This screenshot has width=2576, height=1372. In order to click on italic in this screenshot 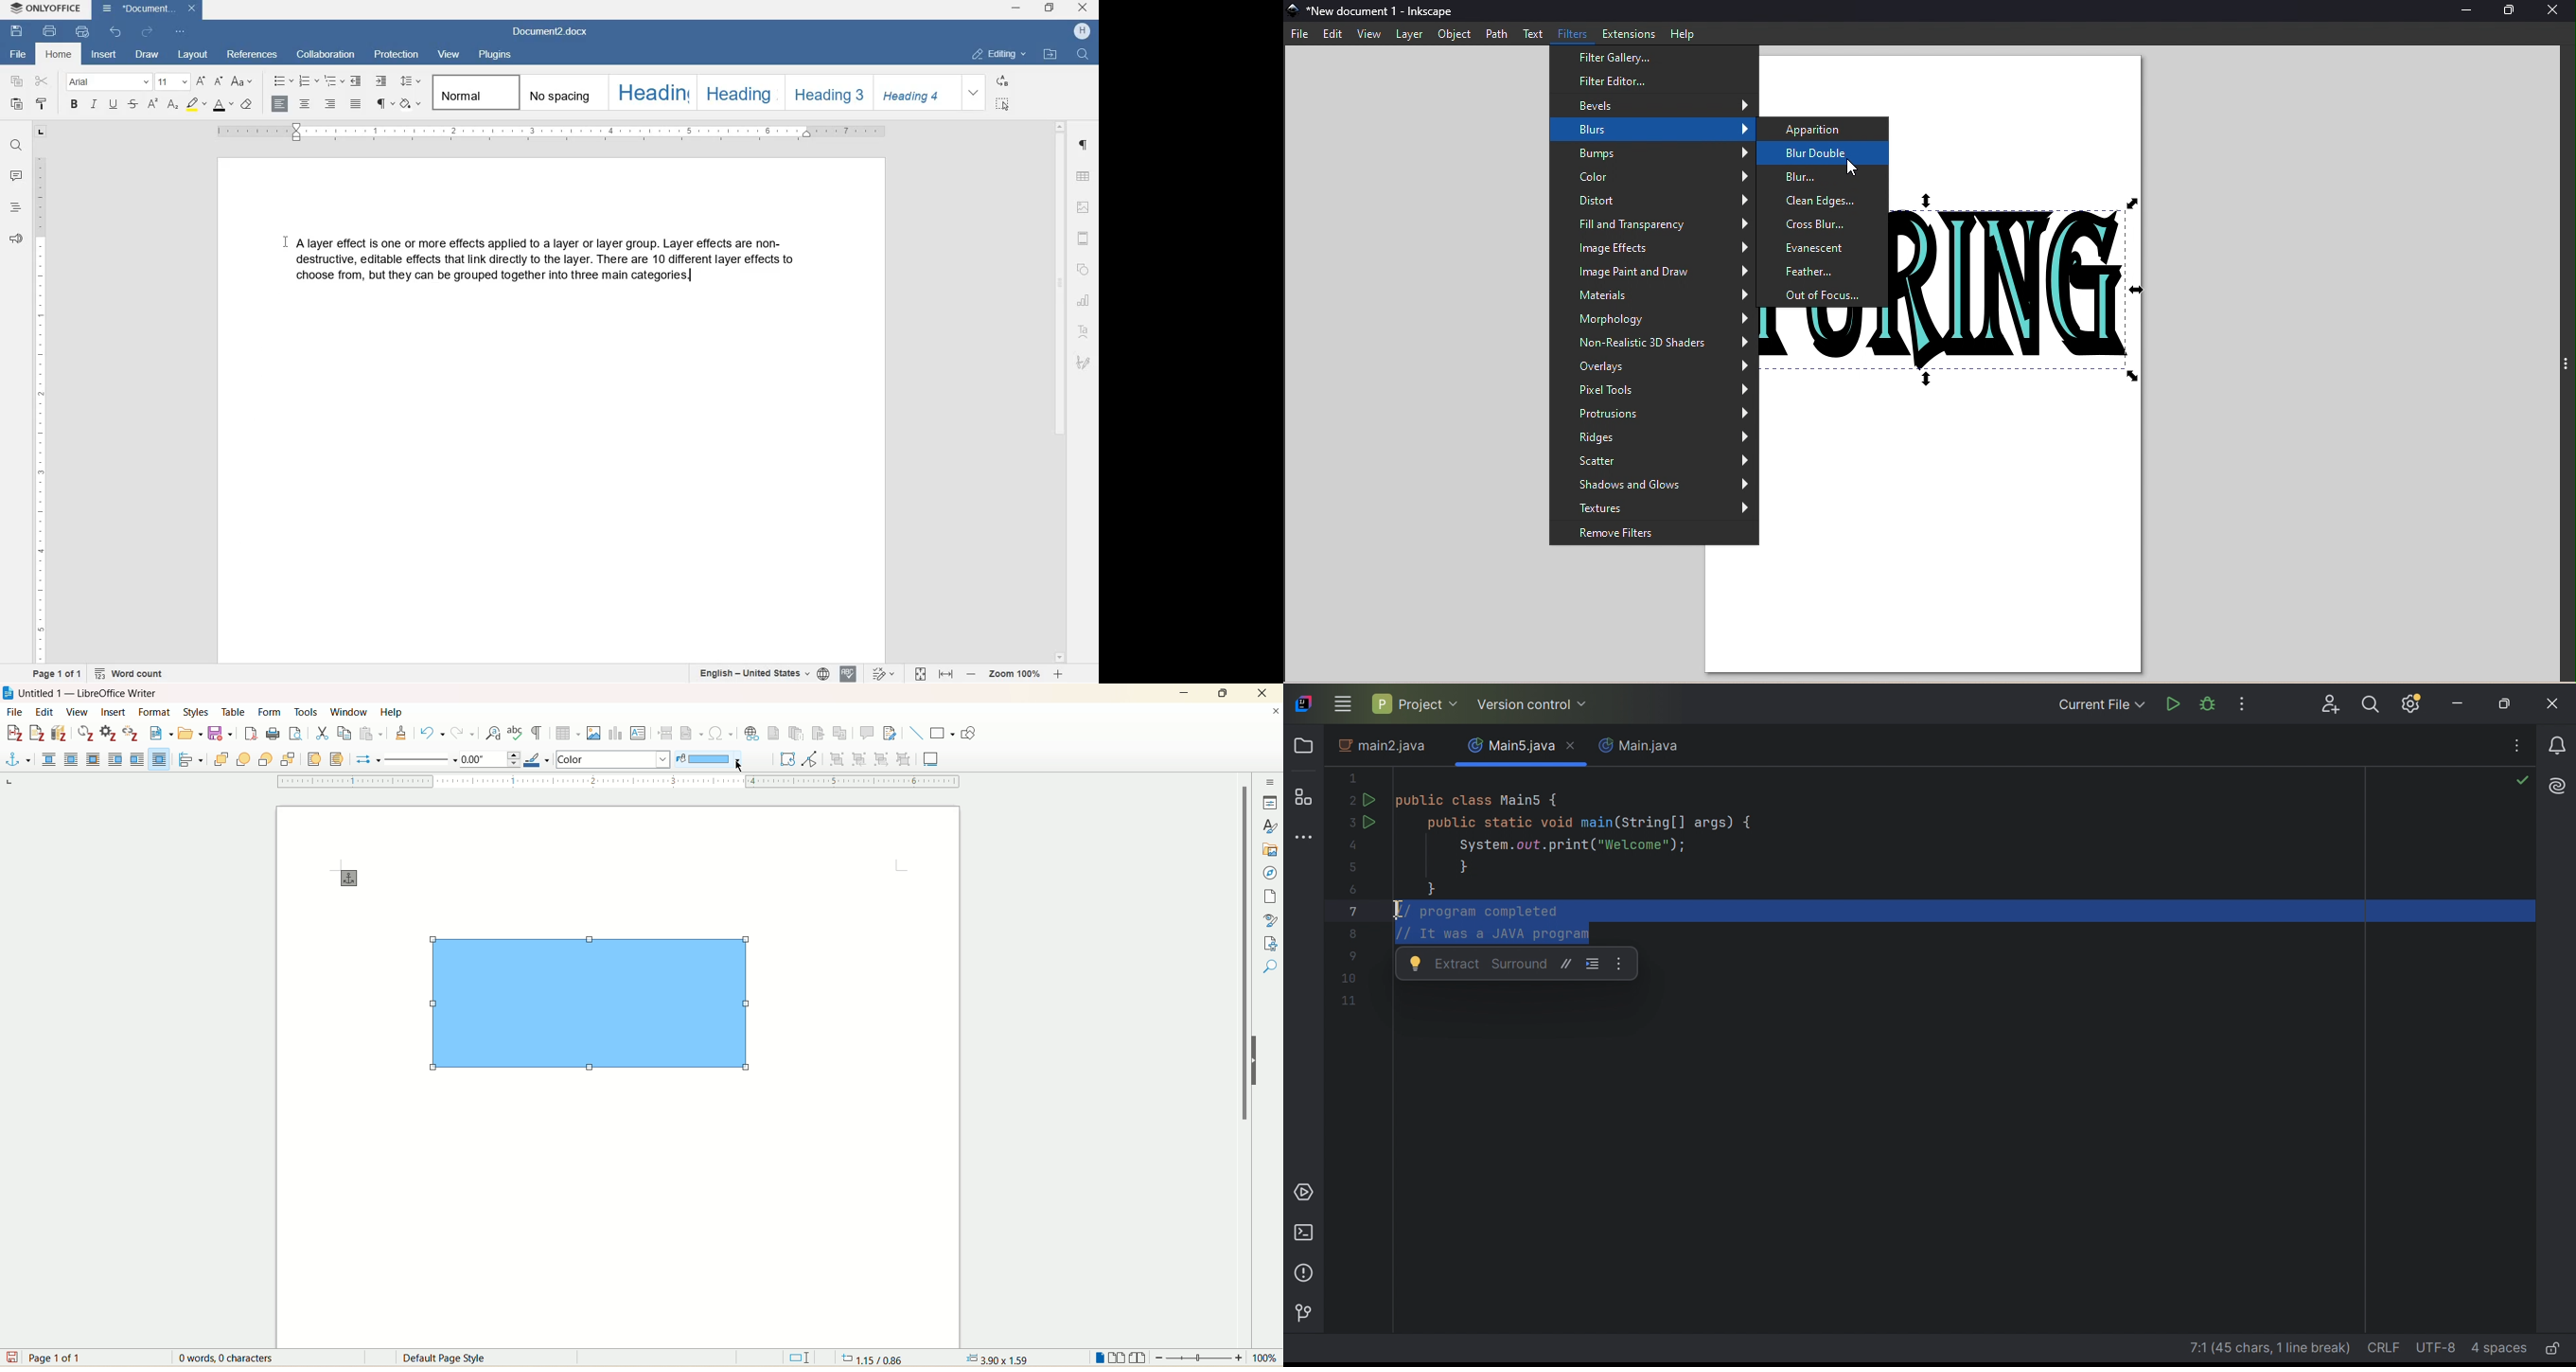, I will do `click(94, 105)`.